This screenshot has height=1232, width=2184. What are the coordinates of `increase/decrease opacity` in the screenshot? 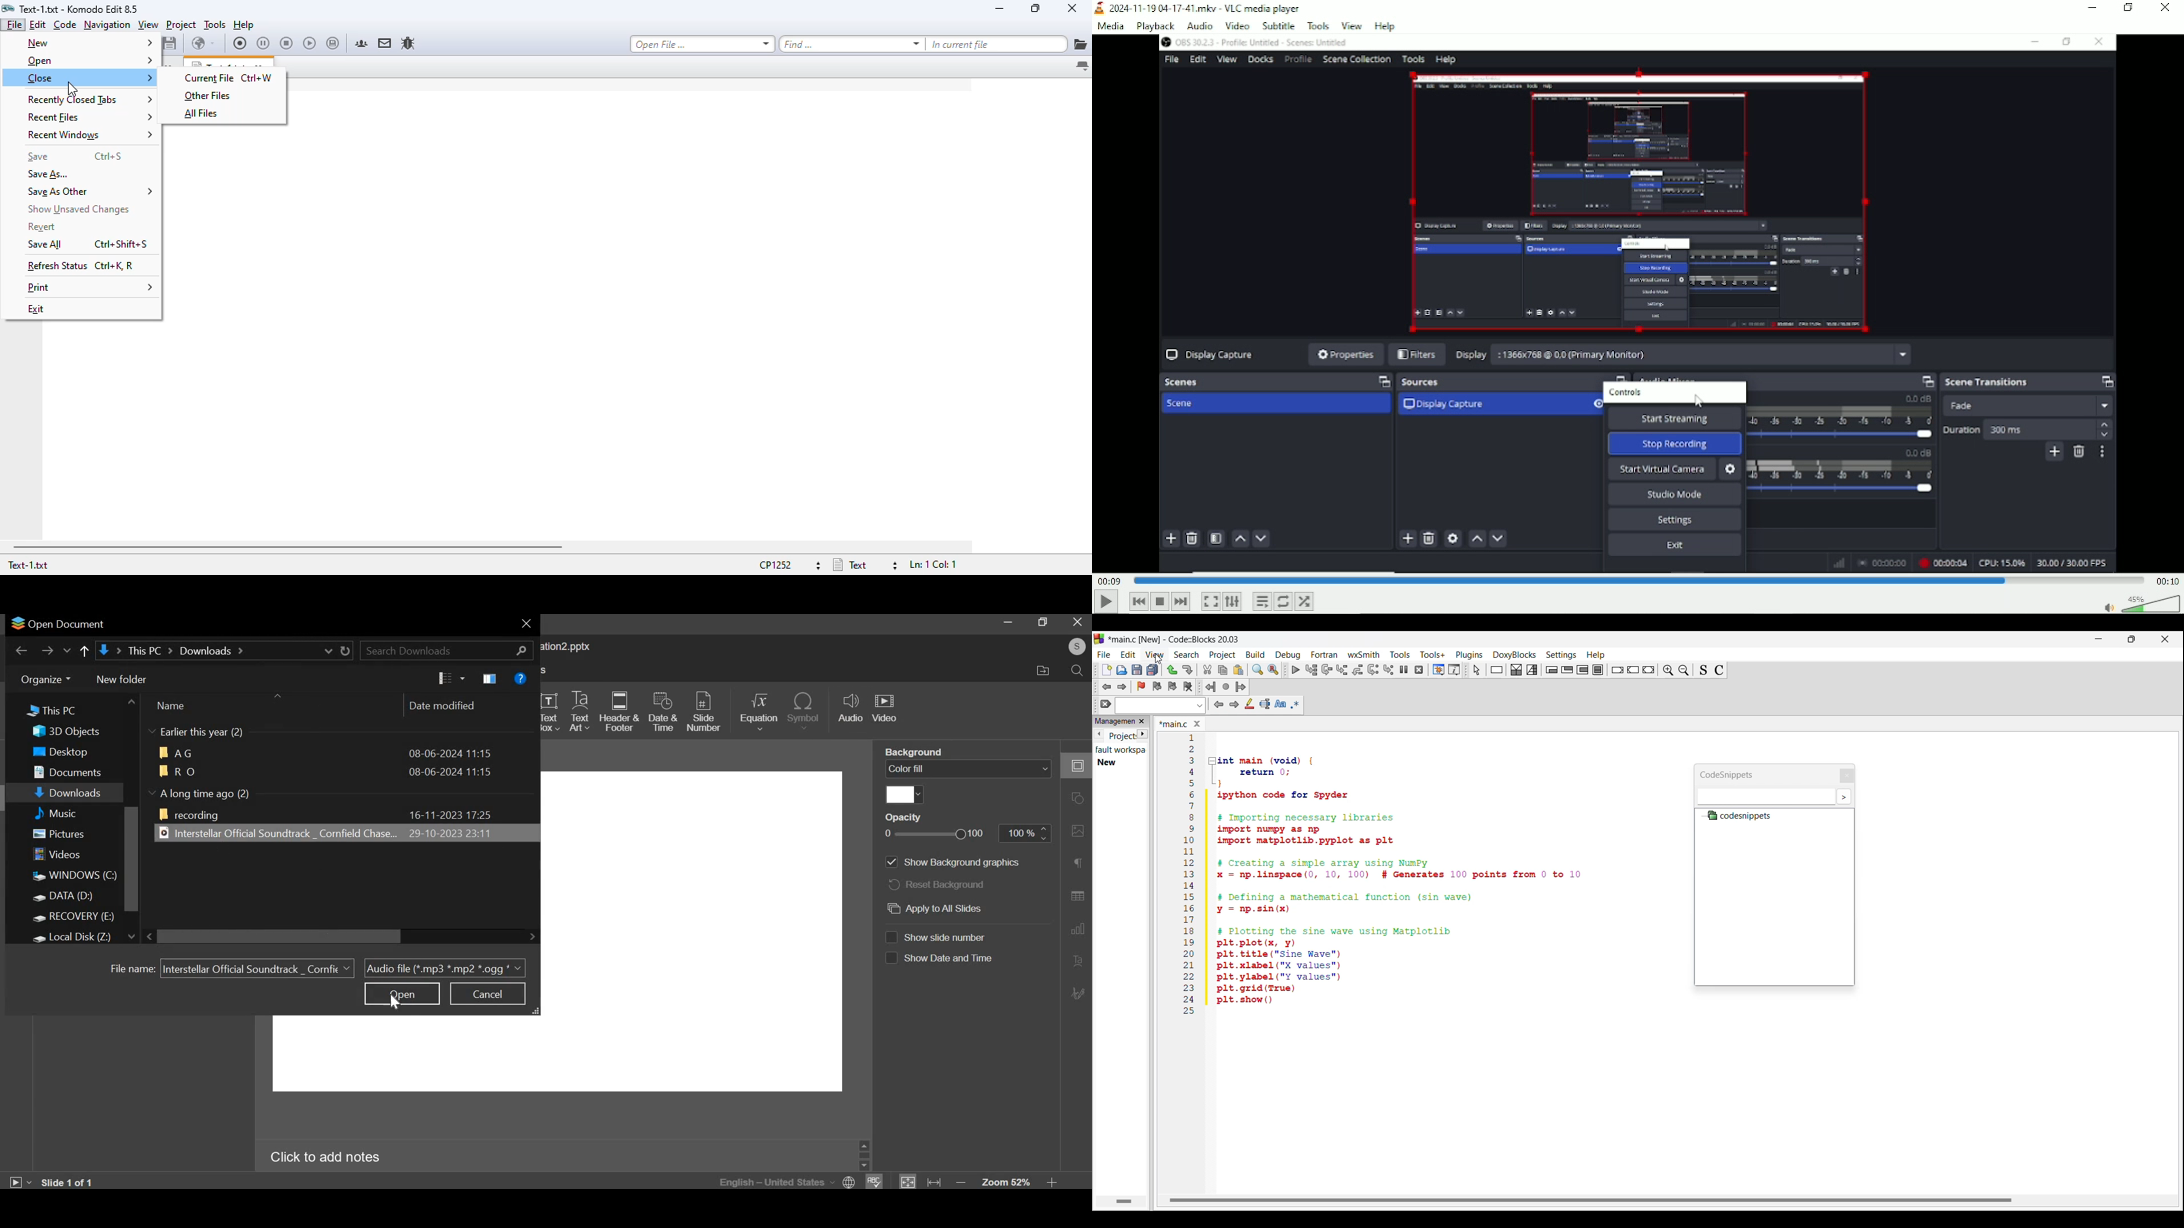 It's located at (1045, 833).